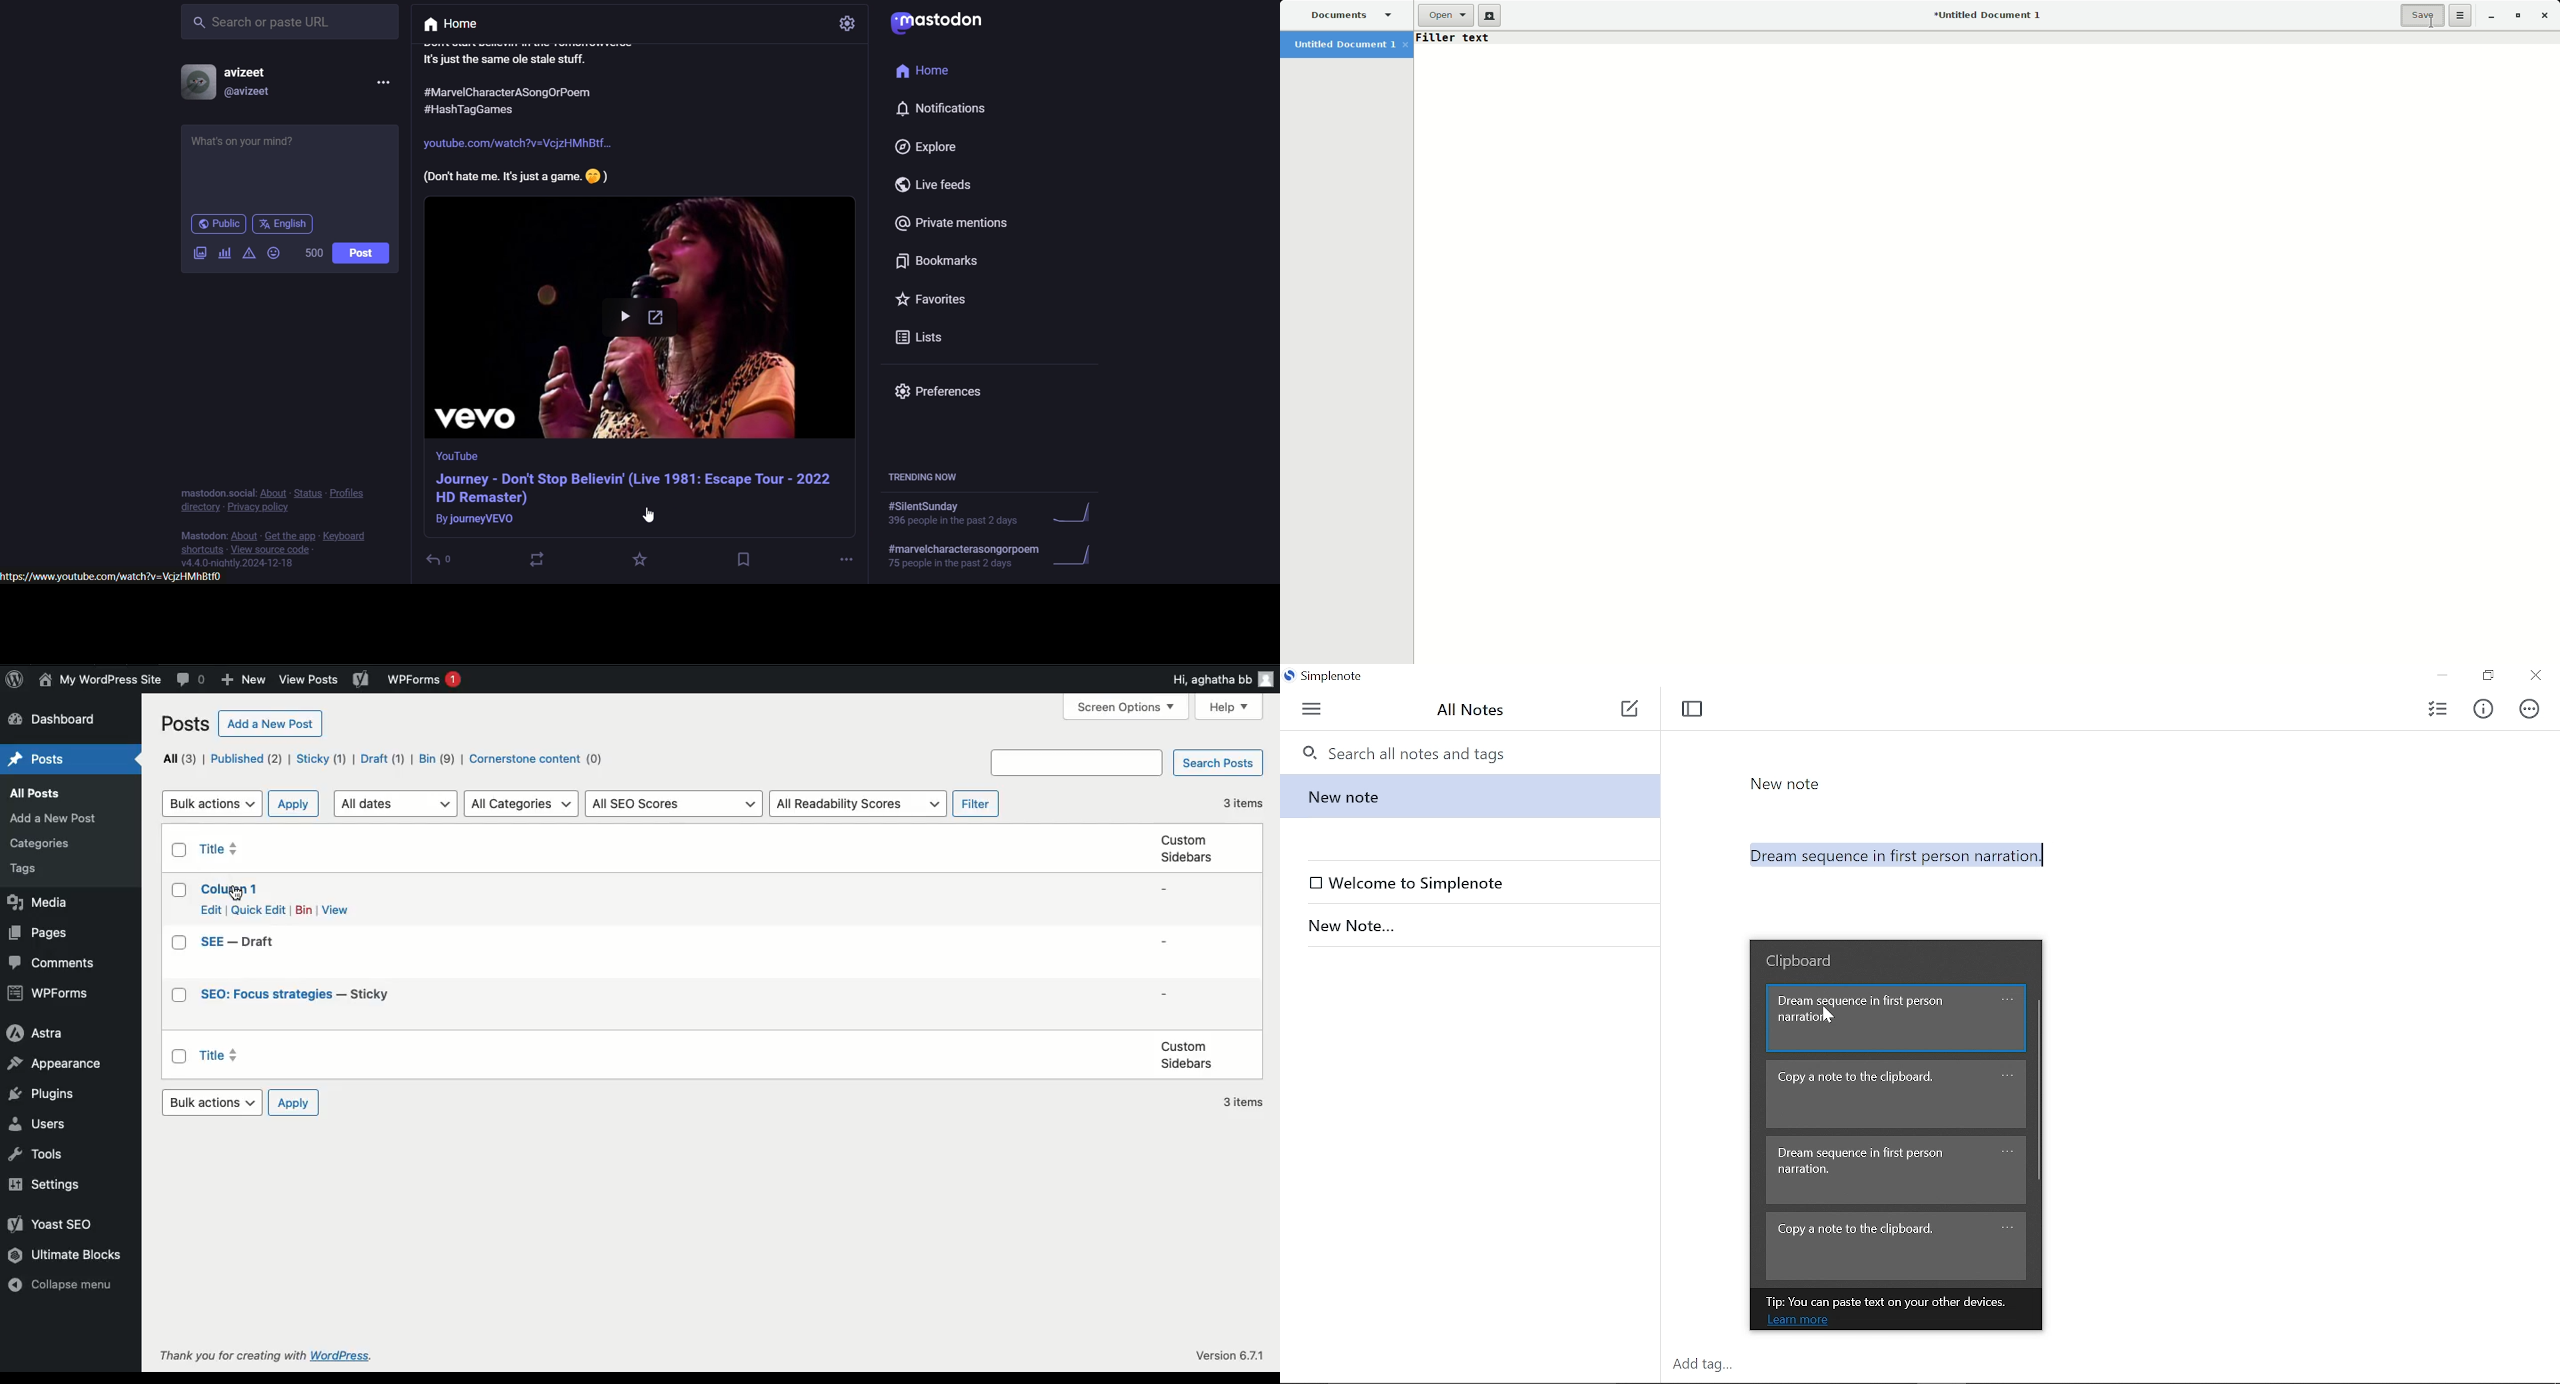 This screenshot has height=1400, width=2576. What do you see at coordinates (285, 224) in the screenshot?
I see `language` at bounding box center [285, 224].